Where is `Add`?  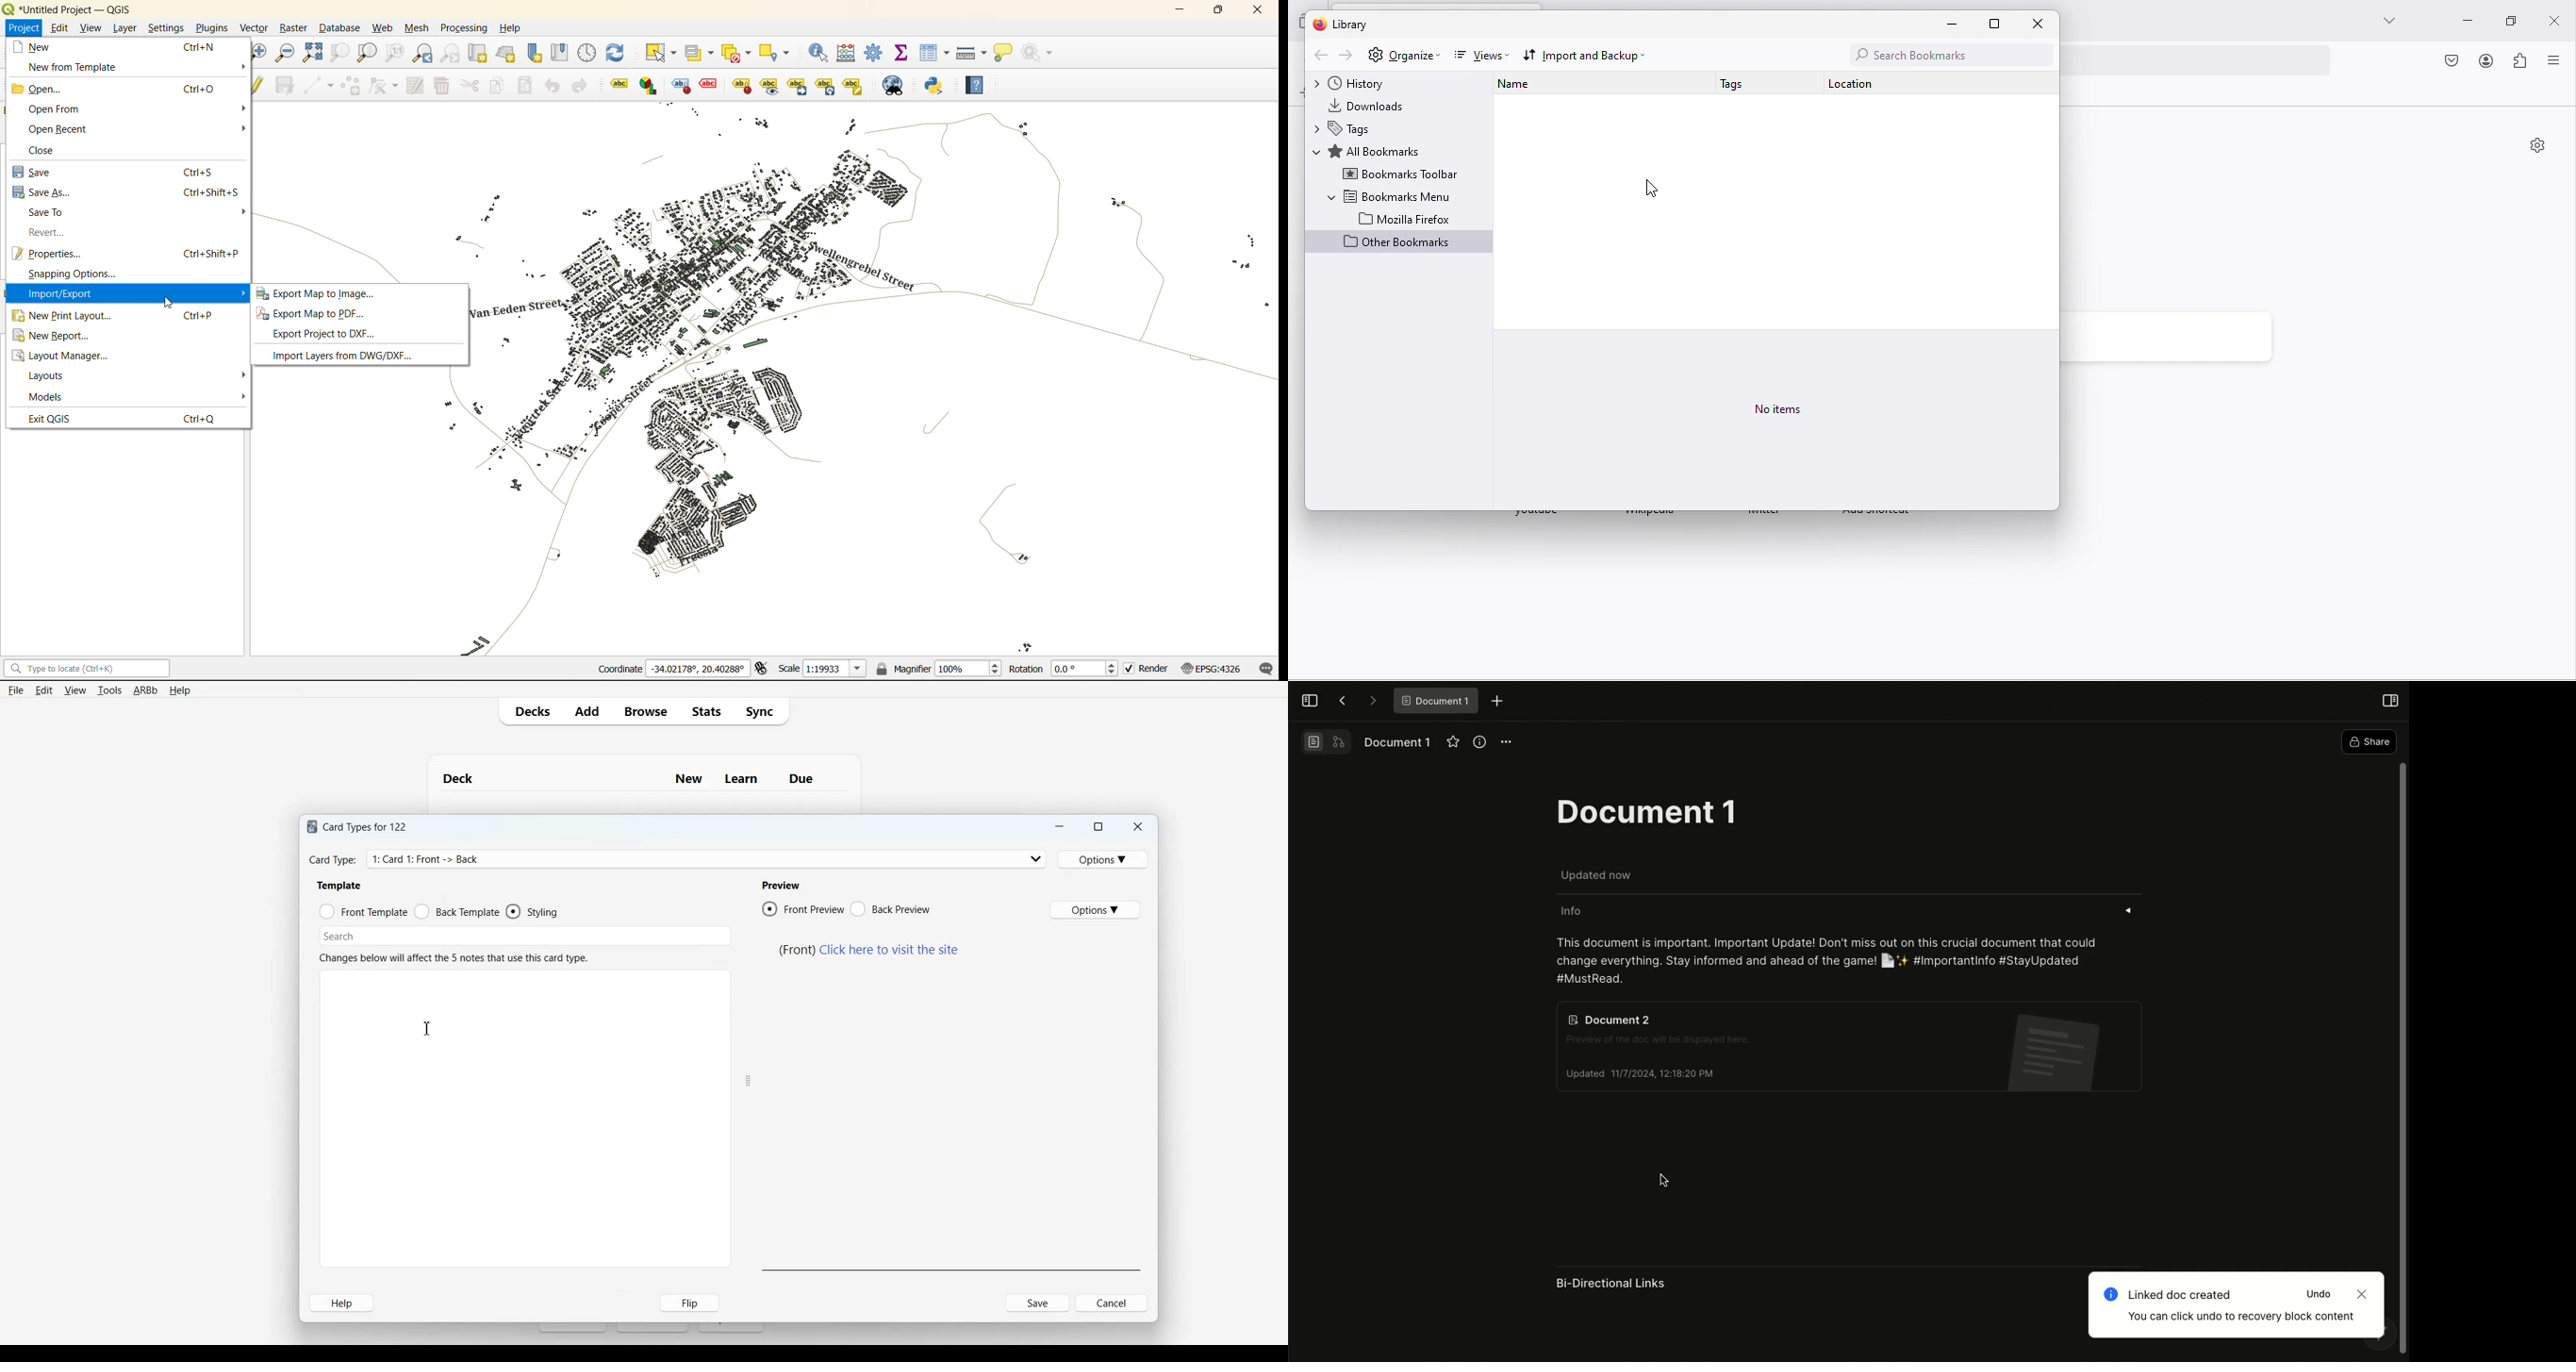
Add is located at coordinates (586, 711).